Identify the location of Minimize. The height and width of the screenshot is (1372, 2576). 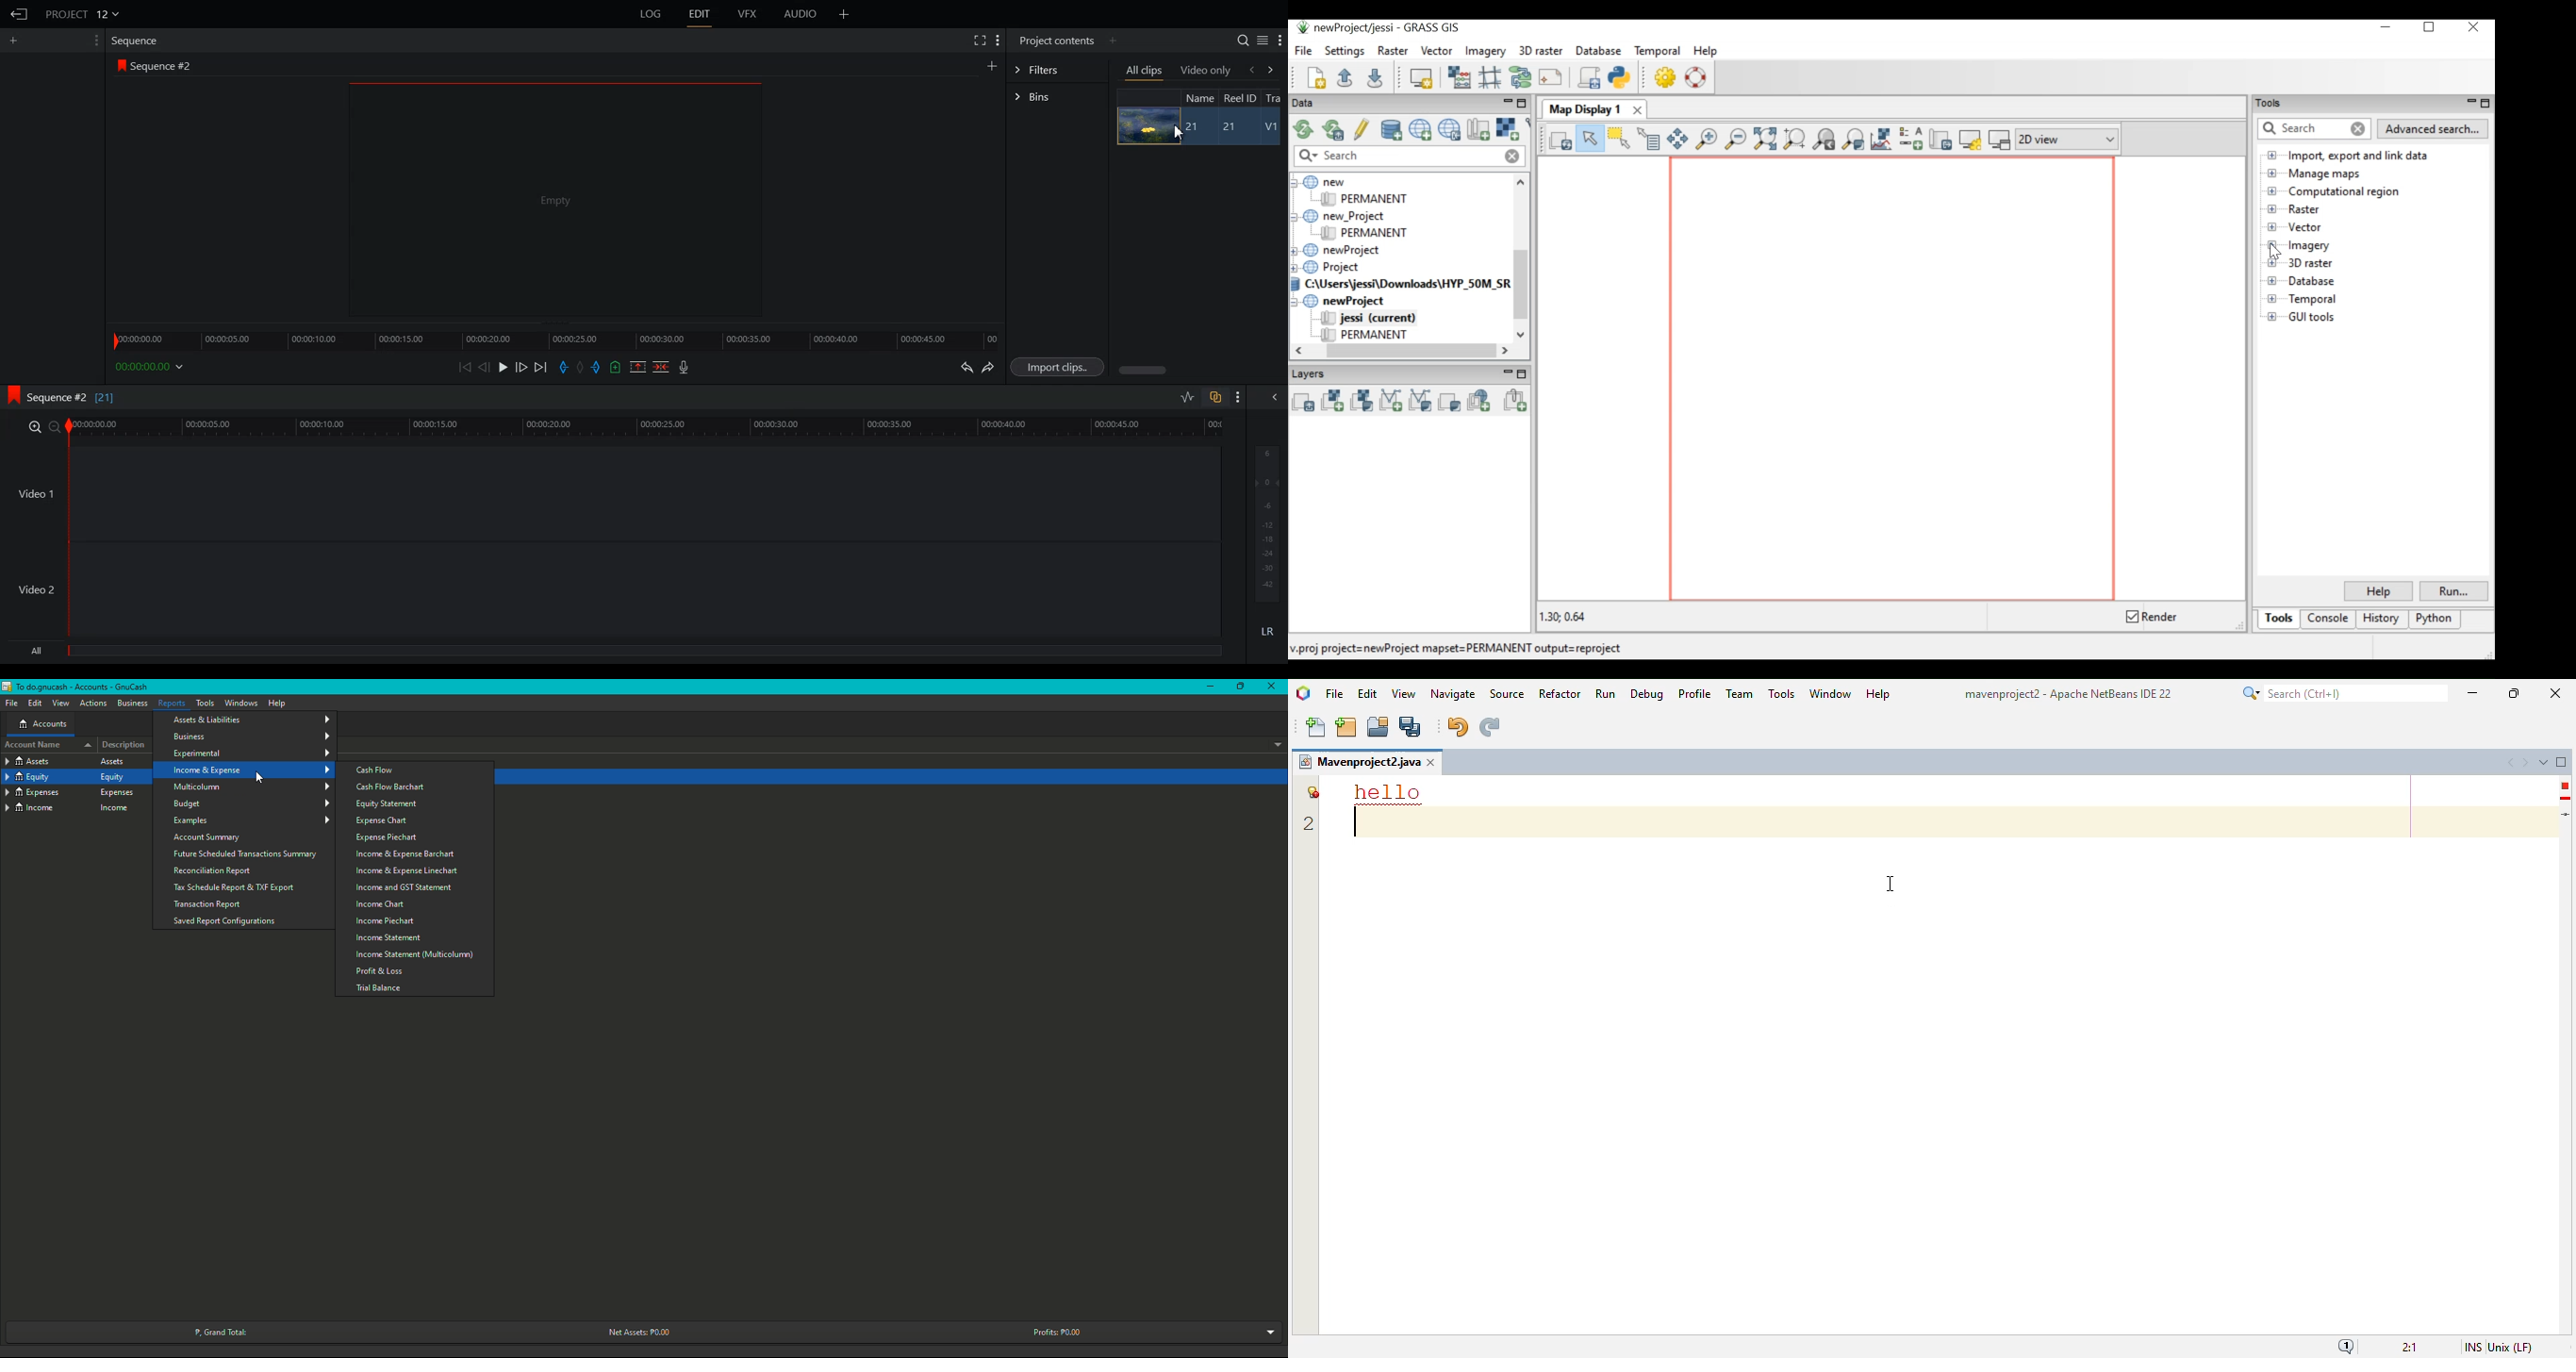
(1238, 688).